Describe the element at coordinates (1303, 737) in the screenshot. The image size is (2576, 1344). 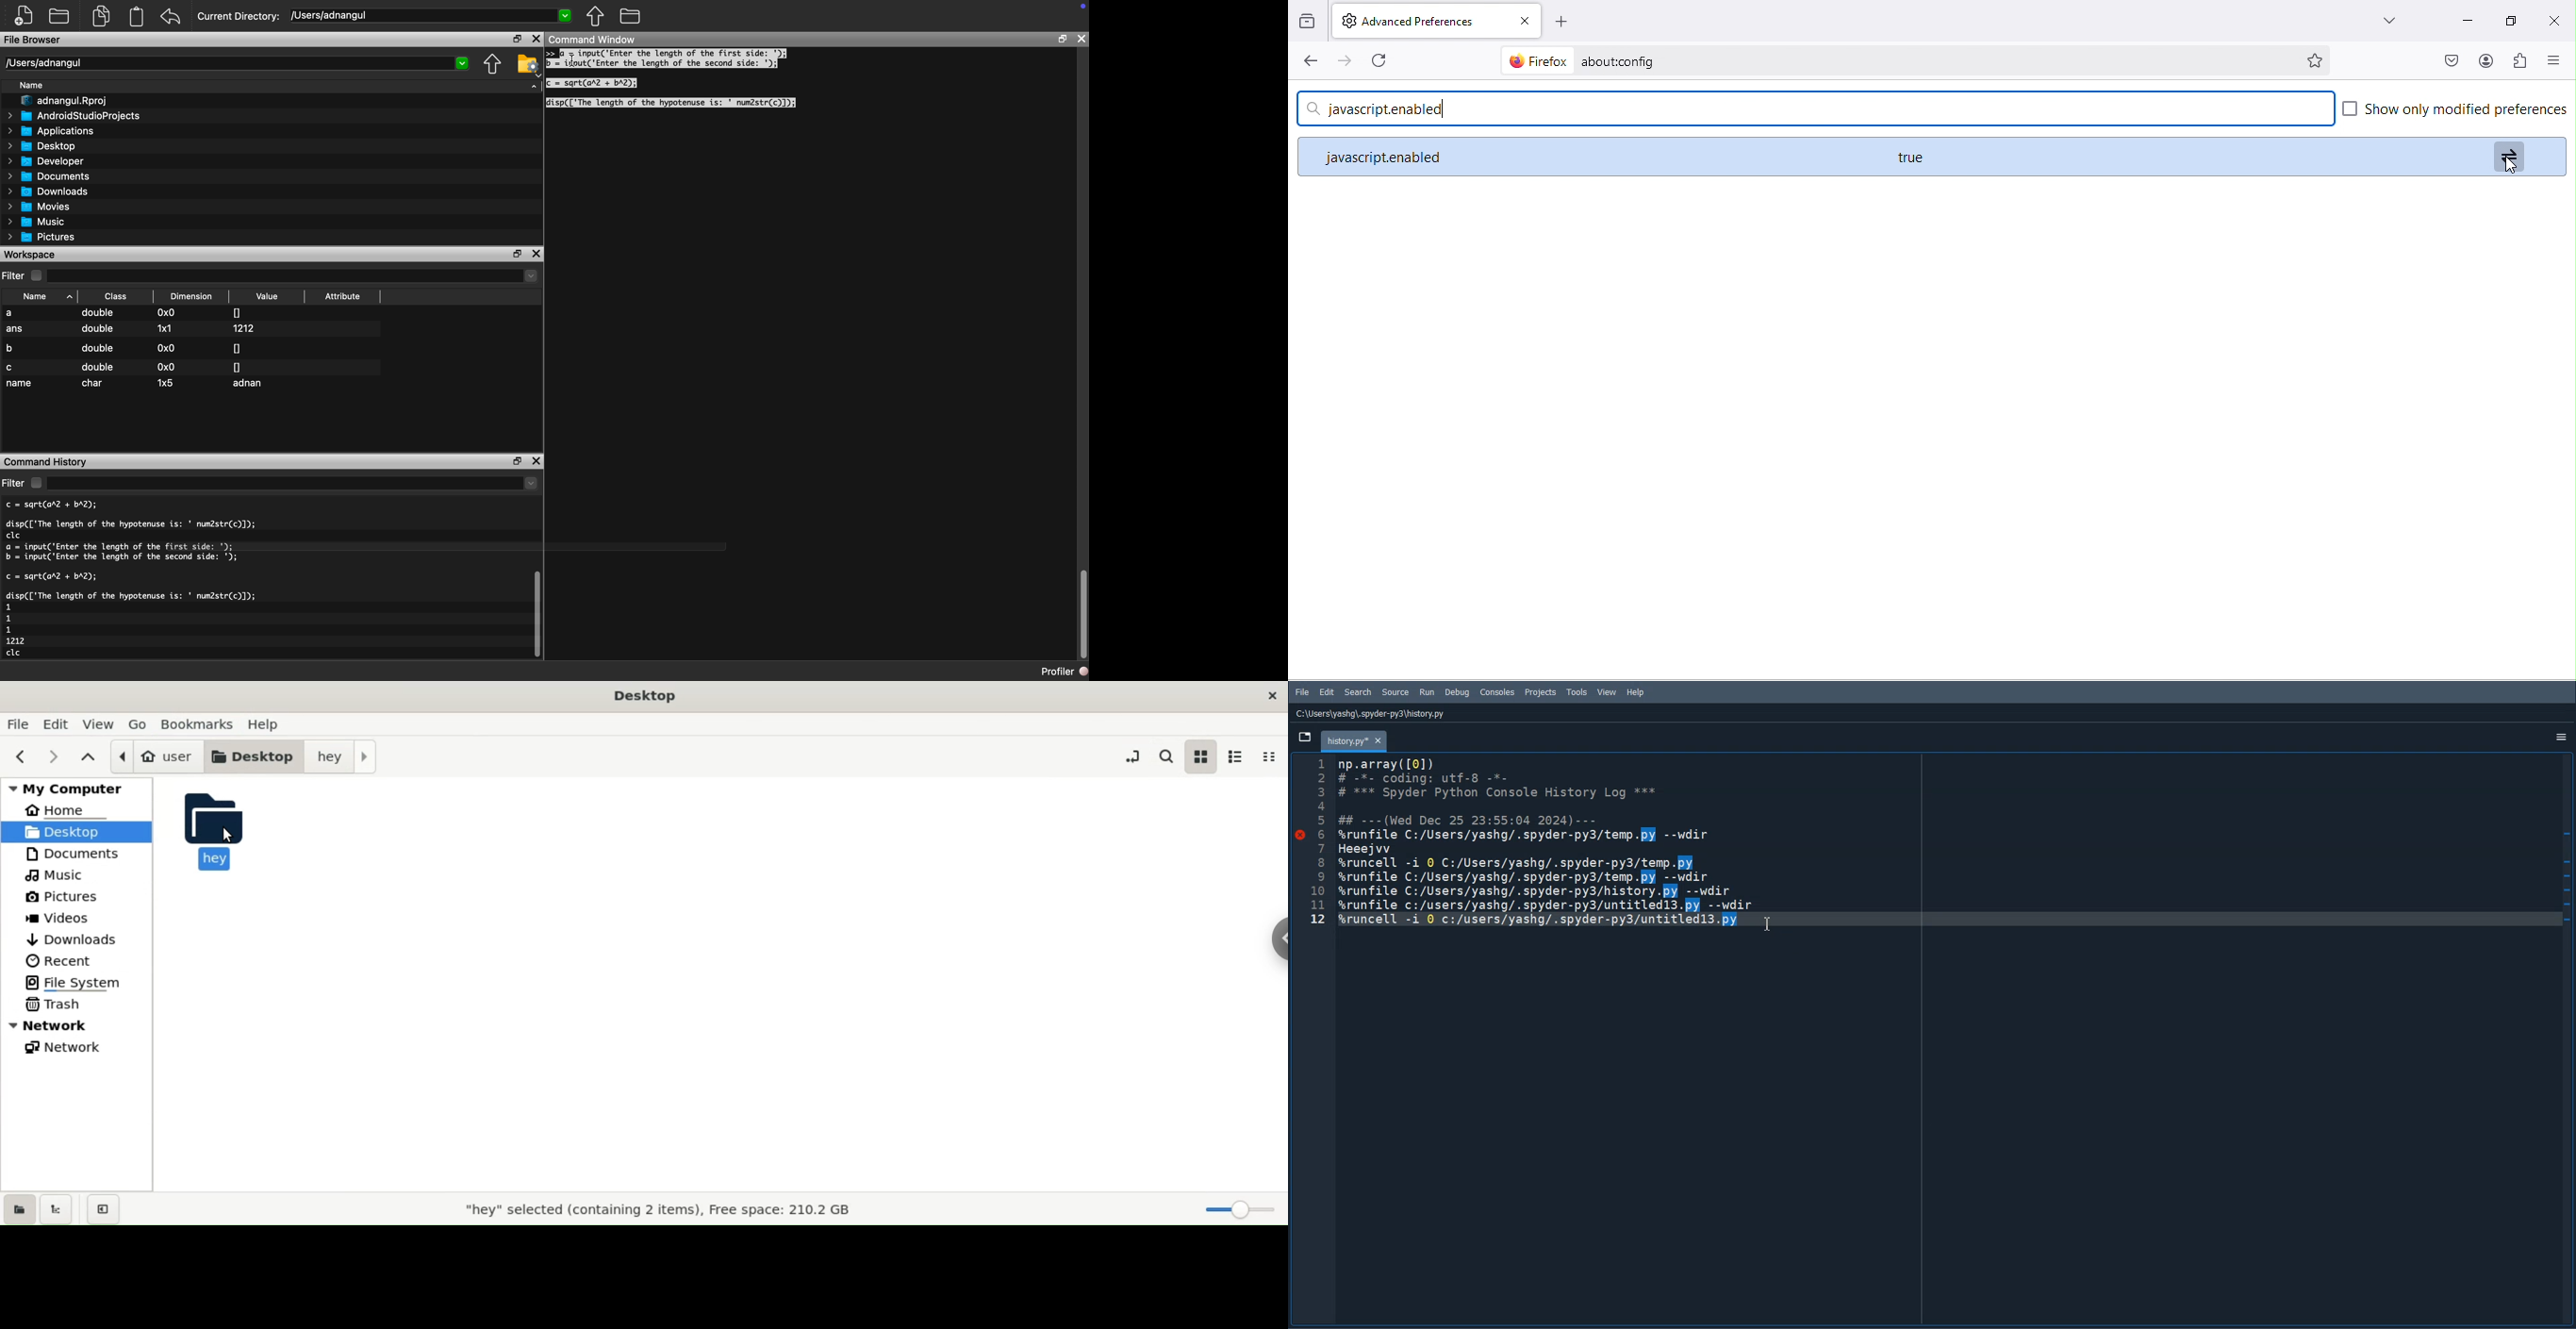
I see `Browse Tab` at that location.